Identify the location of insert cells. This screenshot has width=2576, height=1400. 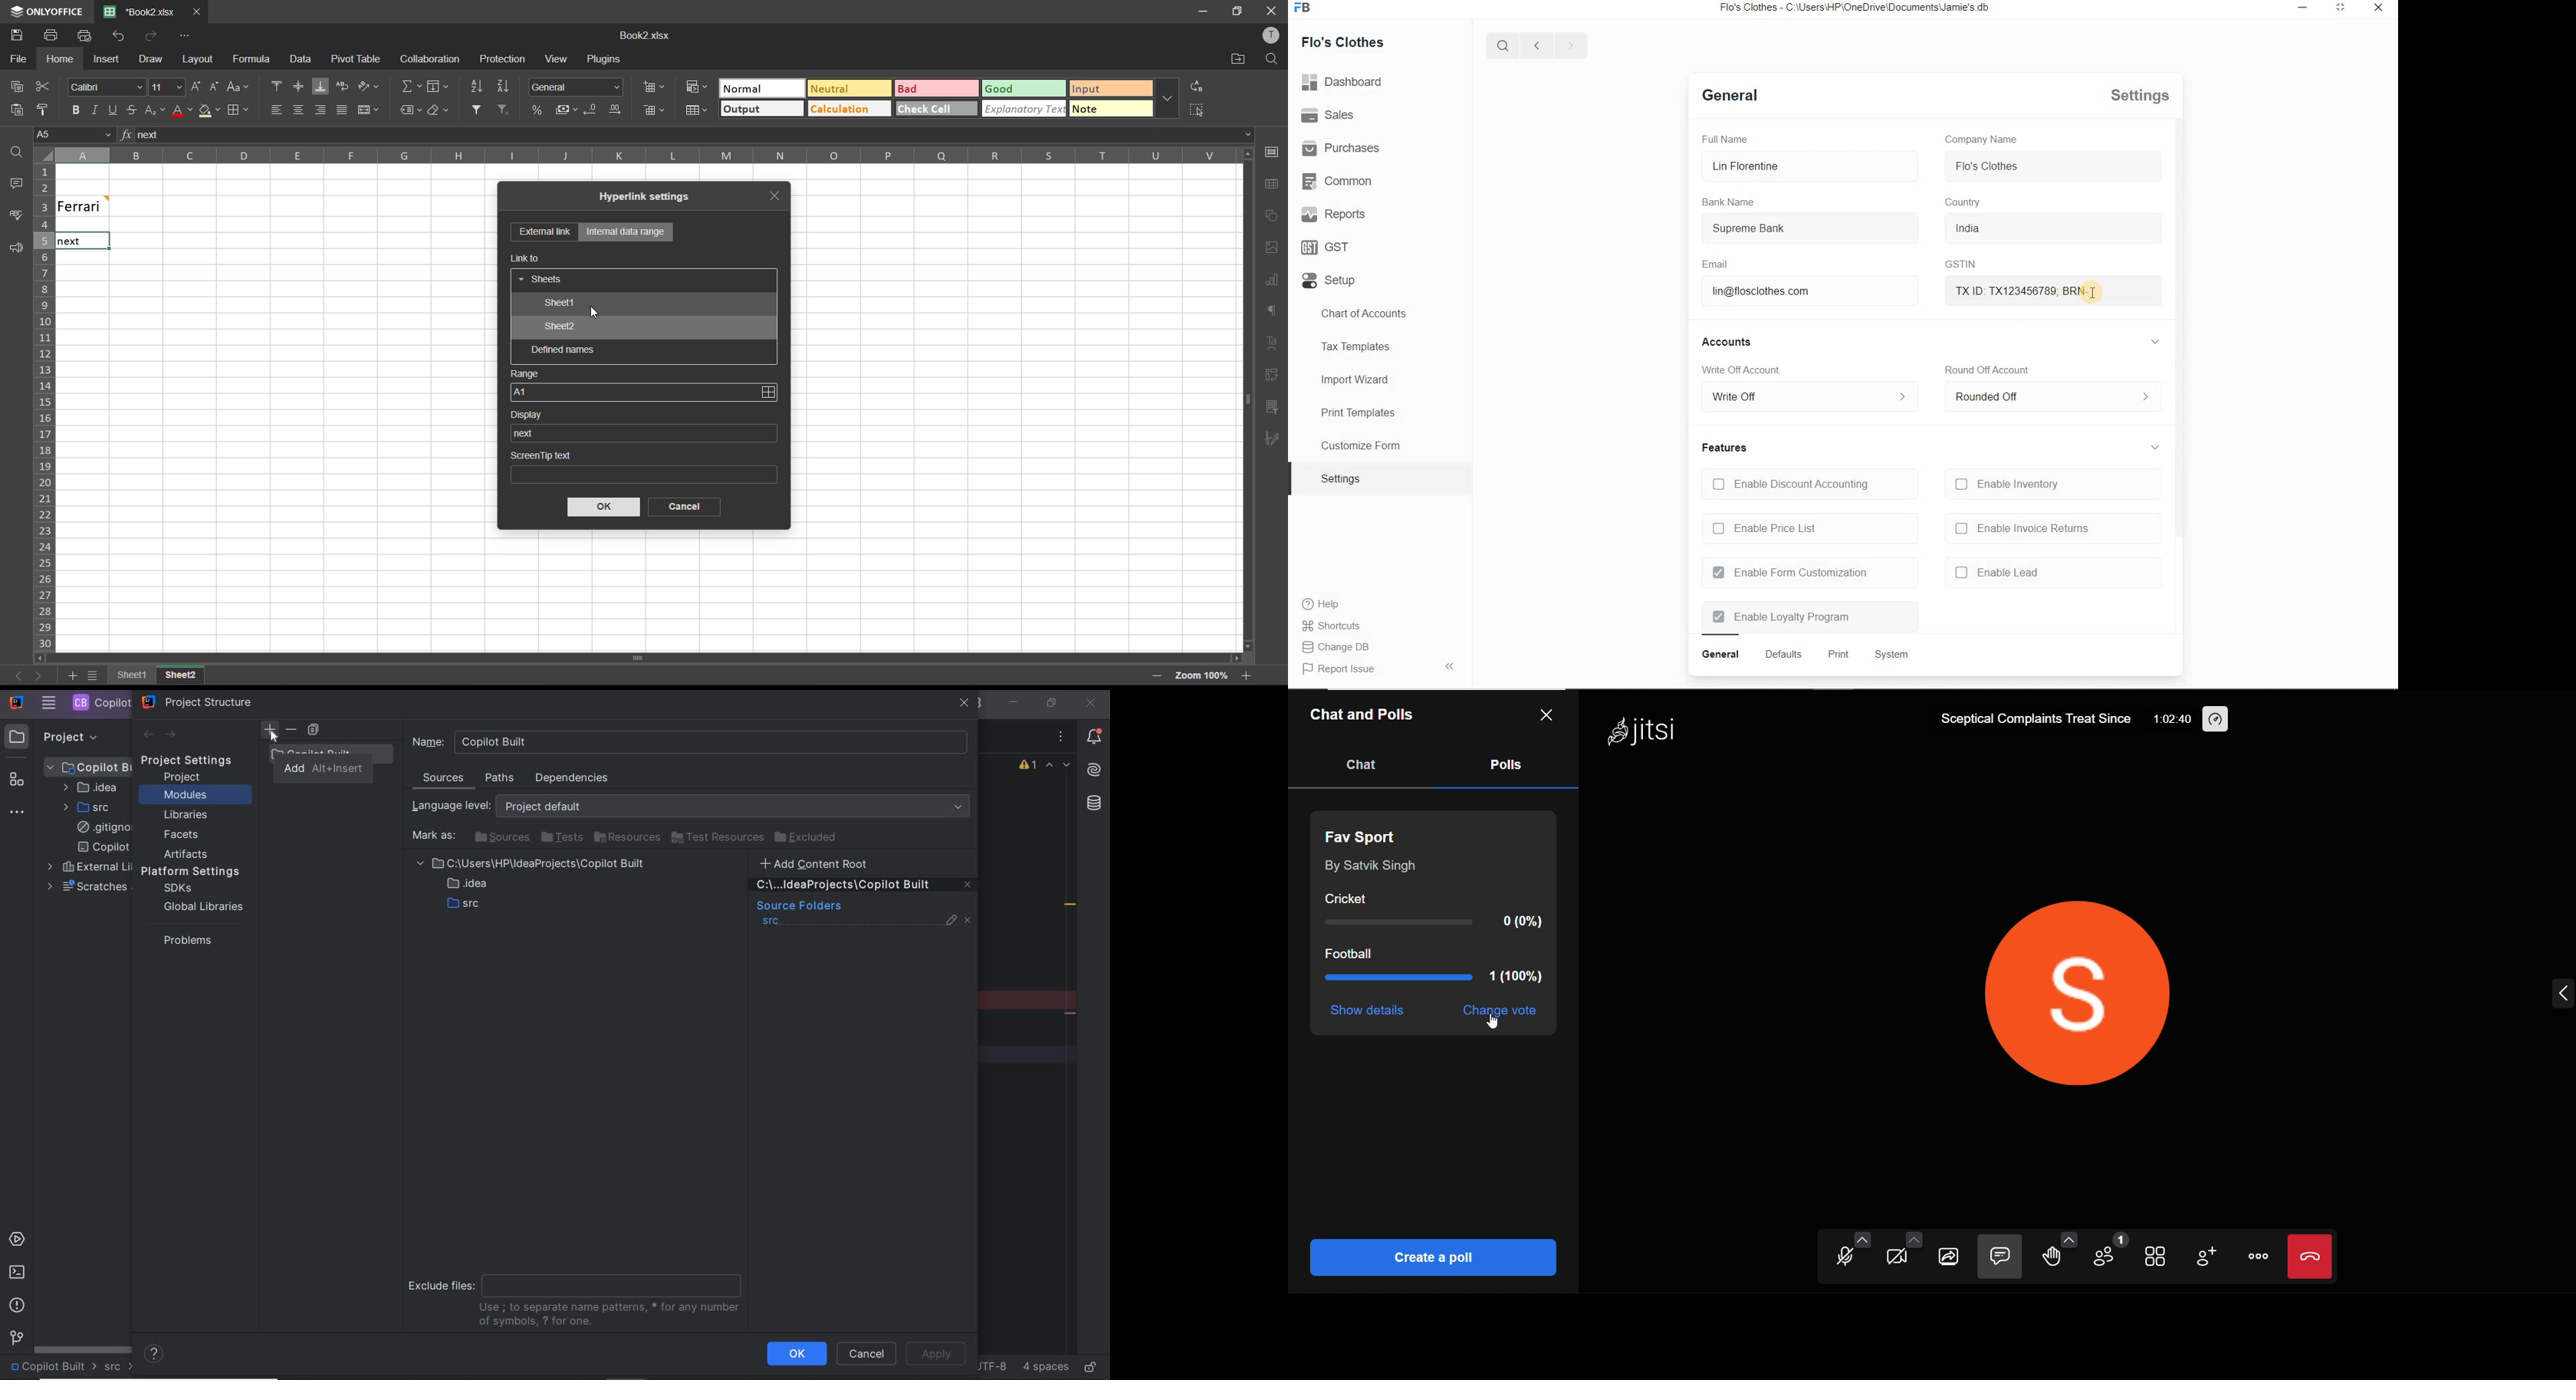
(653, 88).